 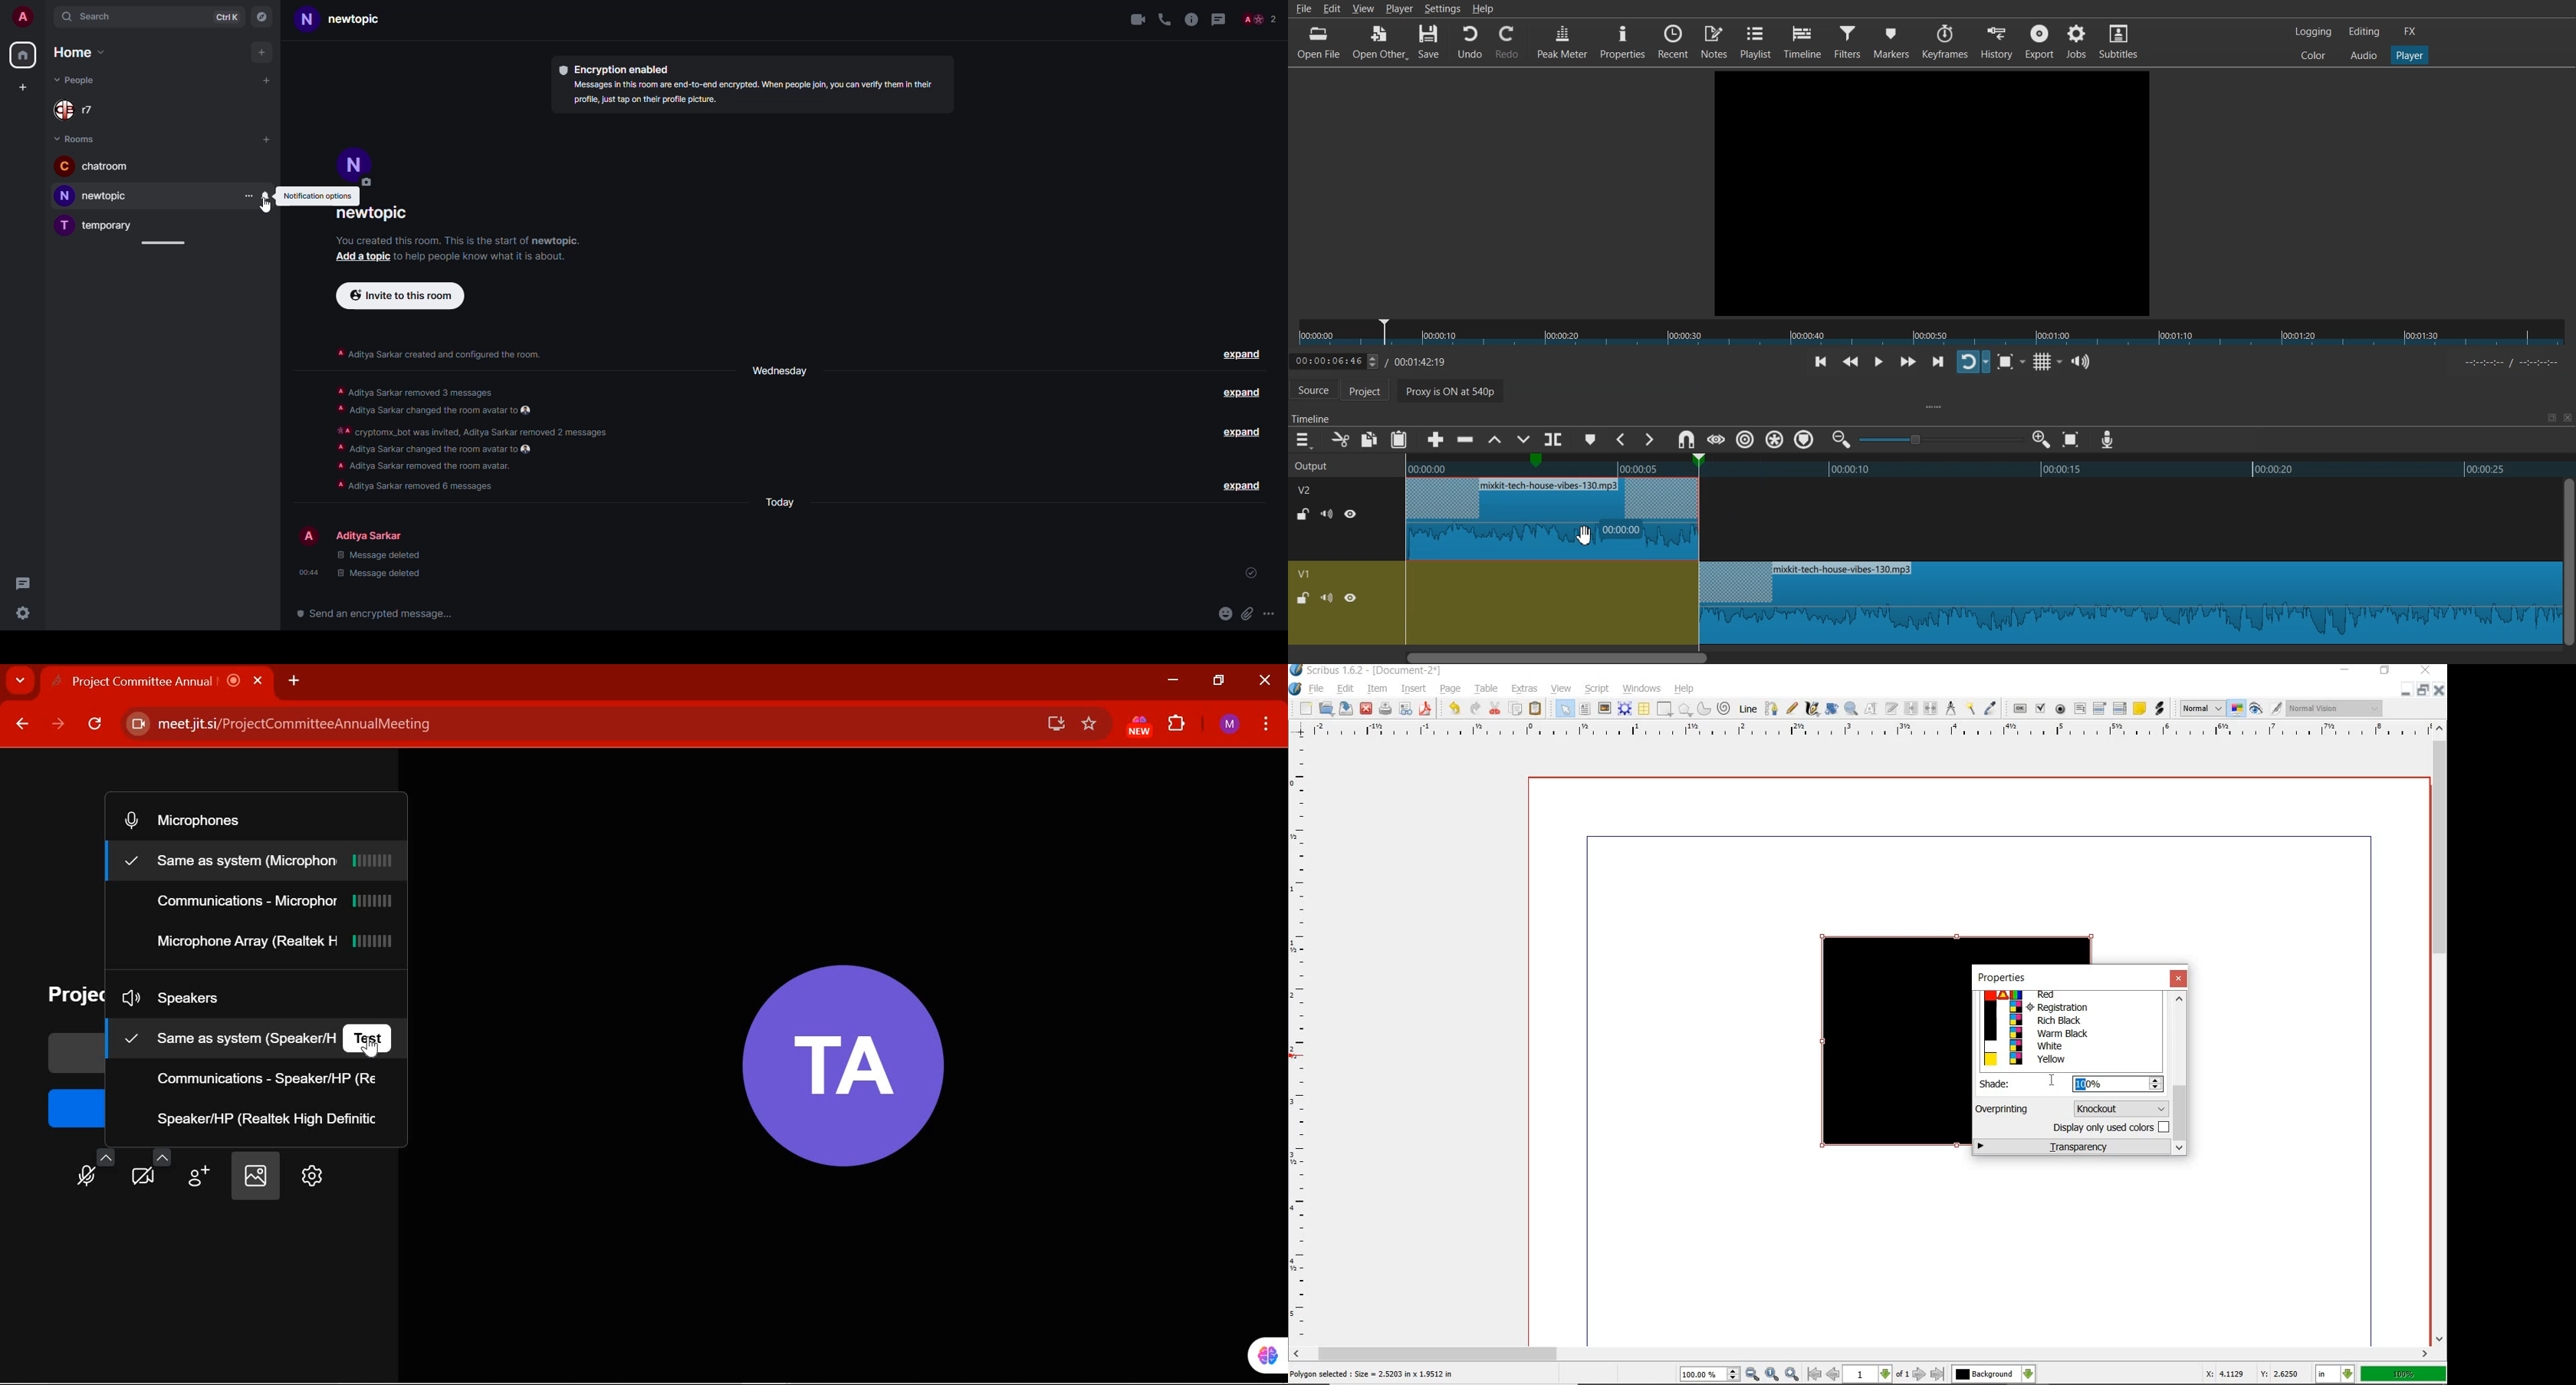 What do you see at coordinates (2276, 708) in the screenshot?
I see `edit in preview mode` at bounding box center [2276, 708].